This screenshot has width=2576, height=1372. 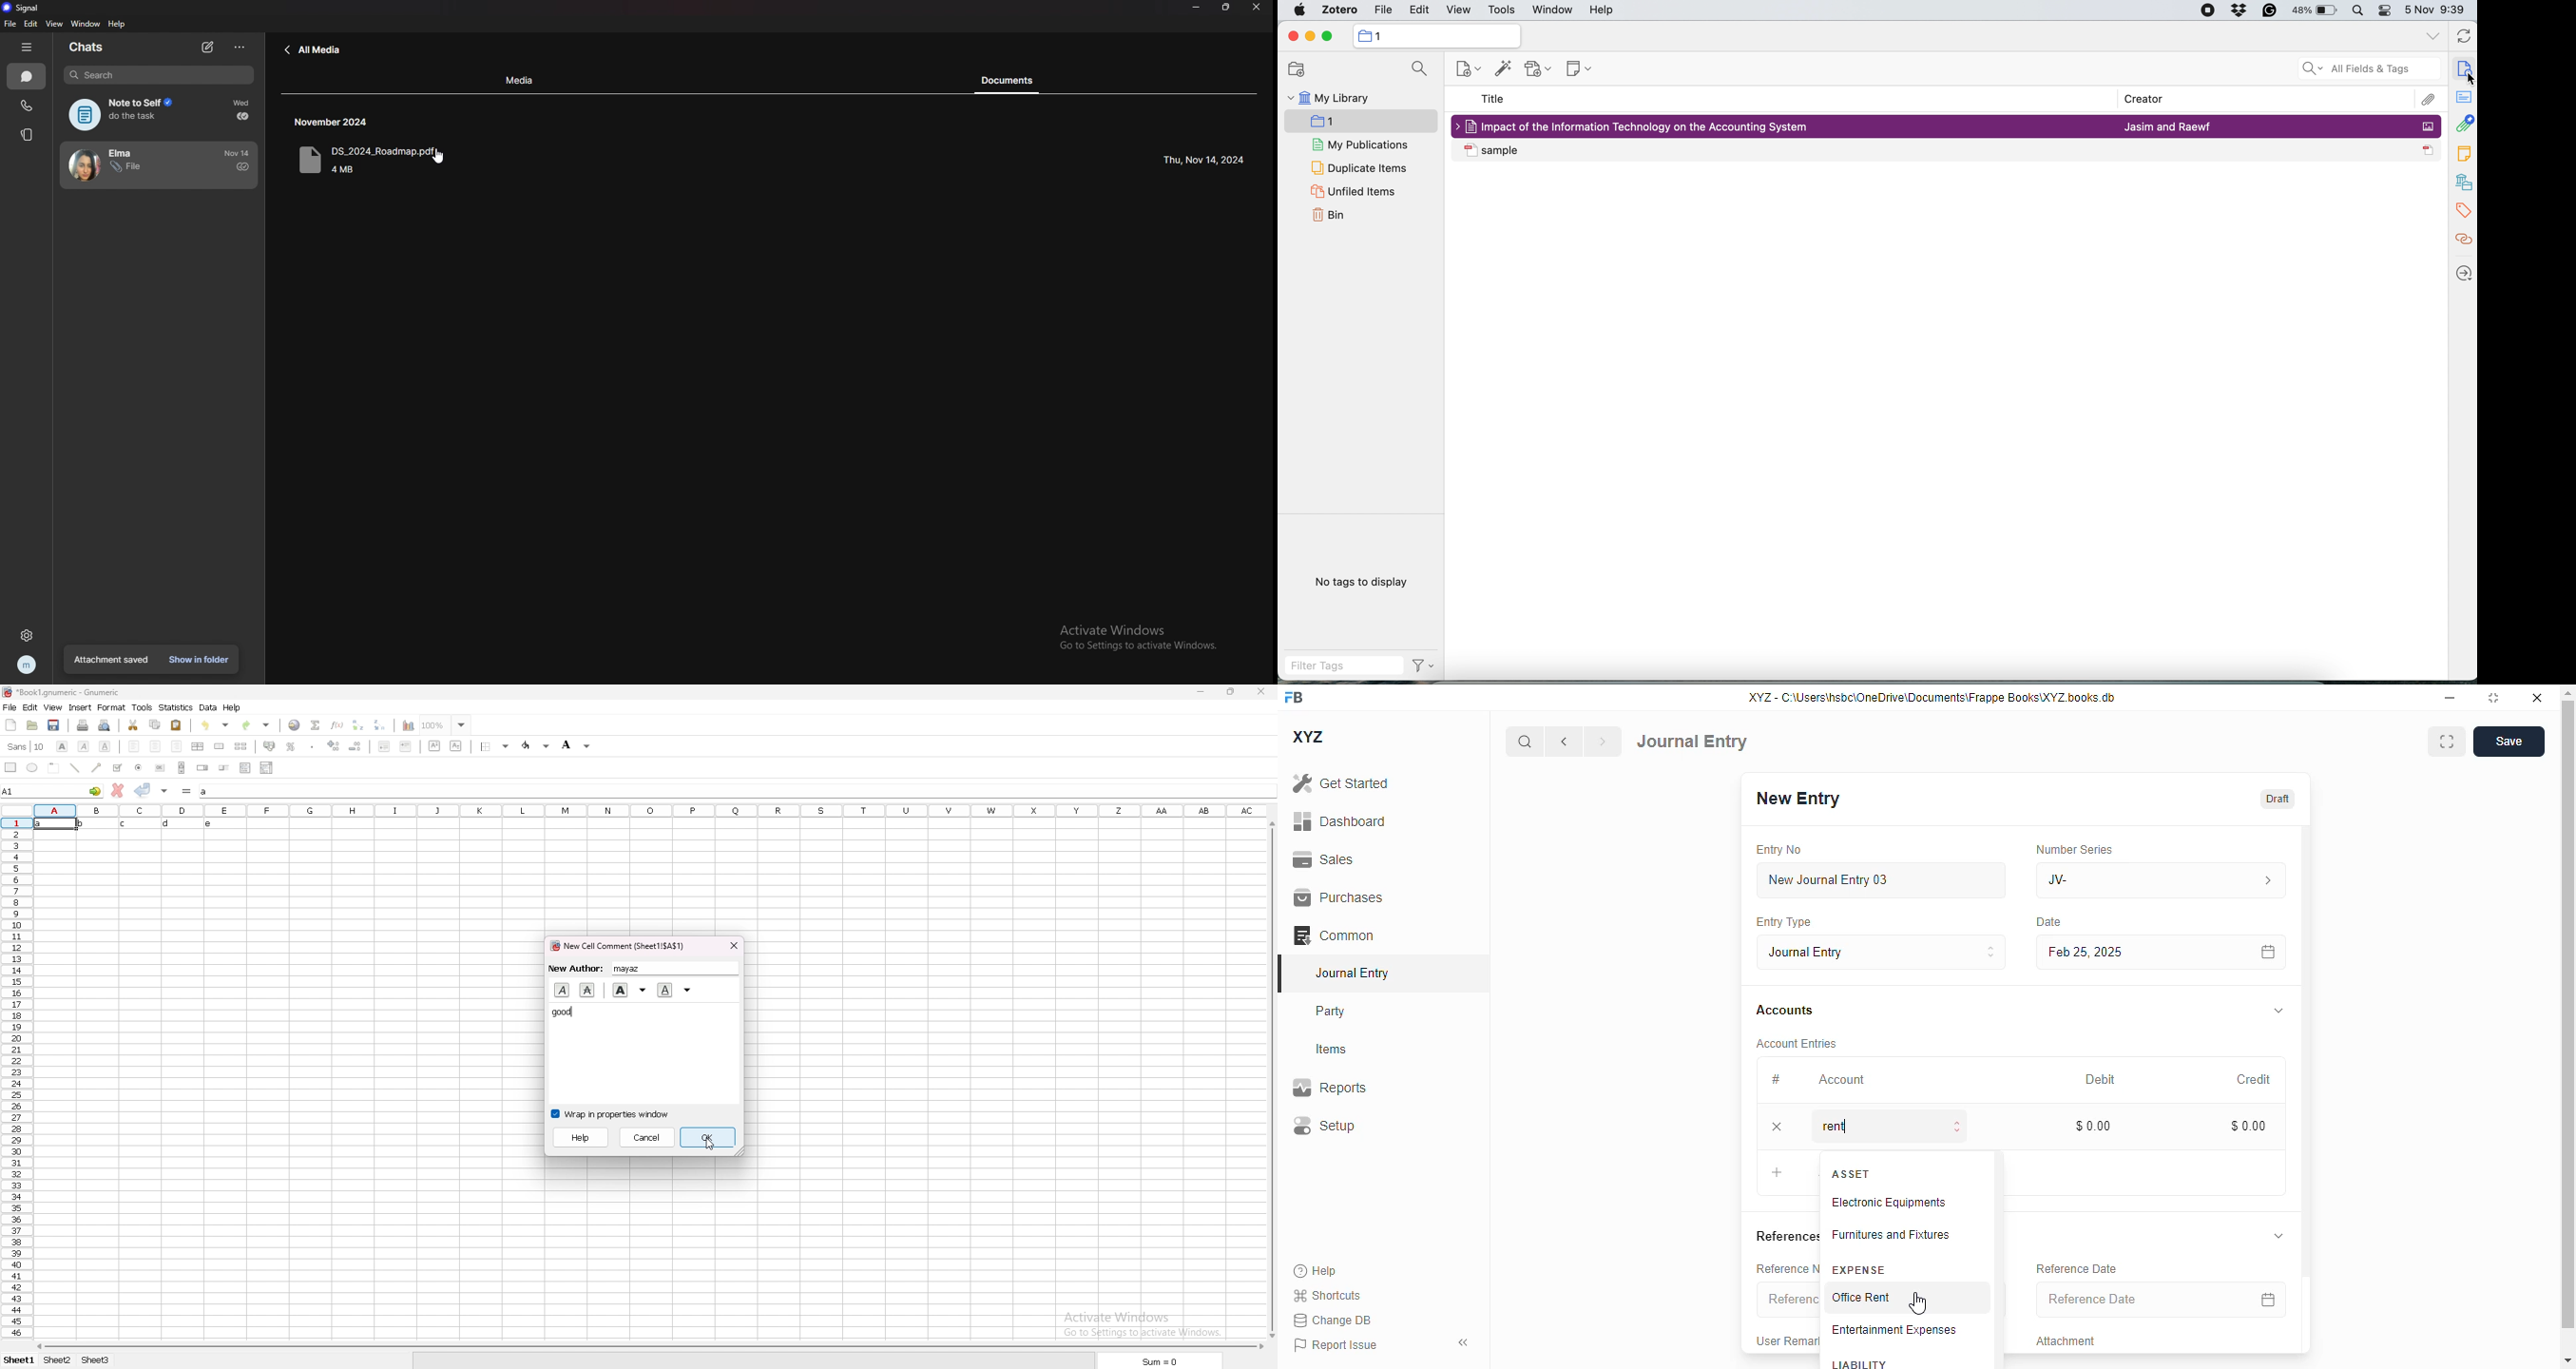 What do you see at coordinates (612, 1113) in the screenshot?
I see `wrap in properties window` at bounding box center [612, 1113].